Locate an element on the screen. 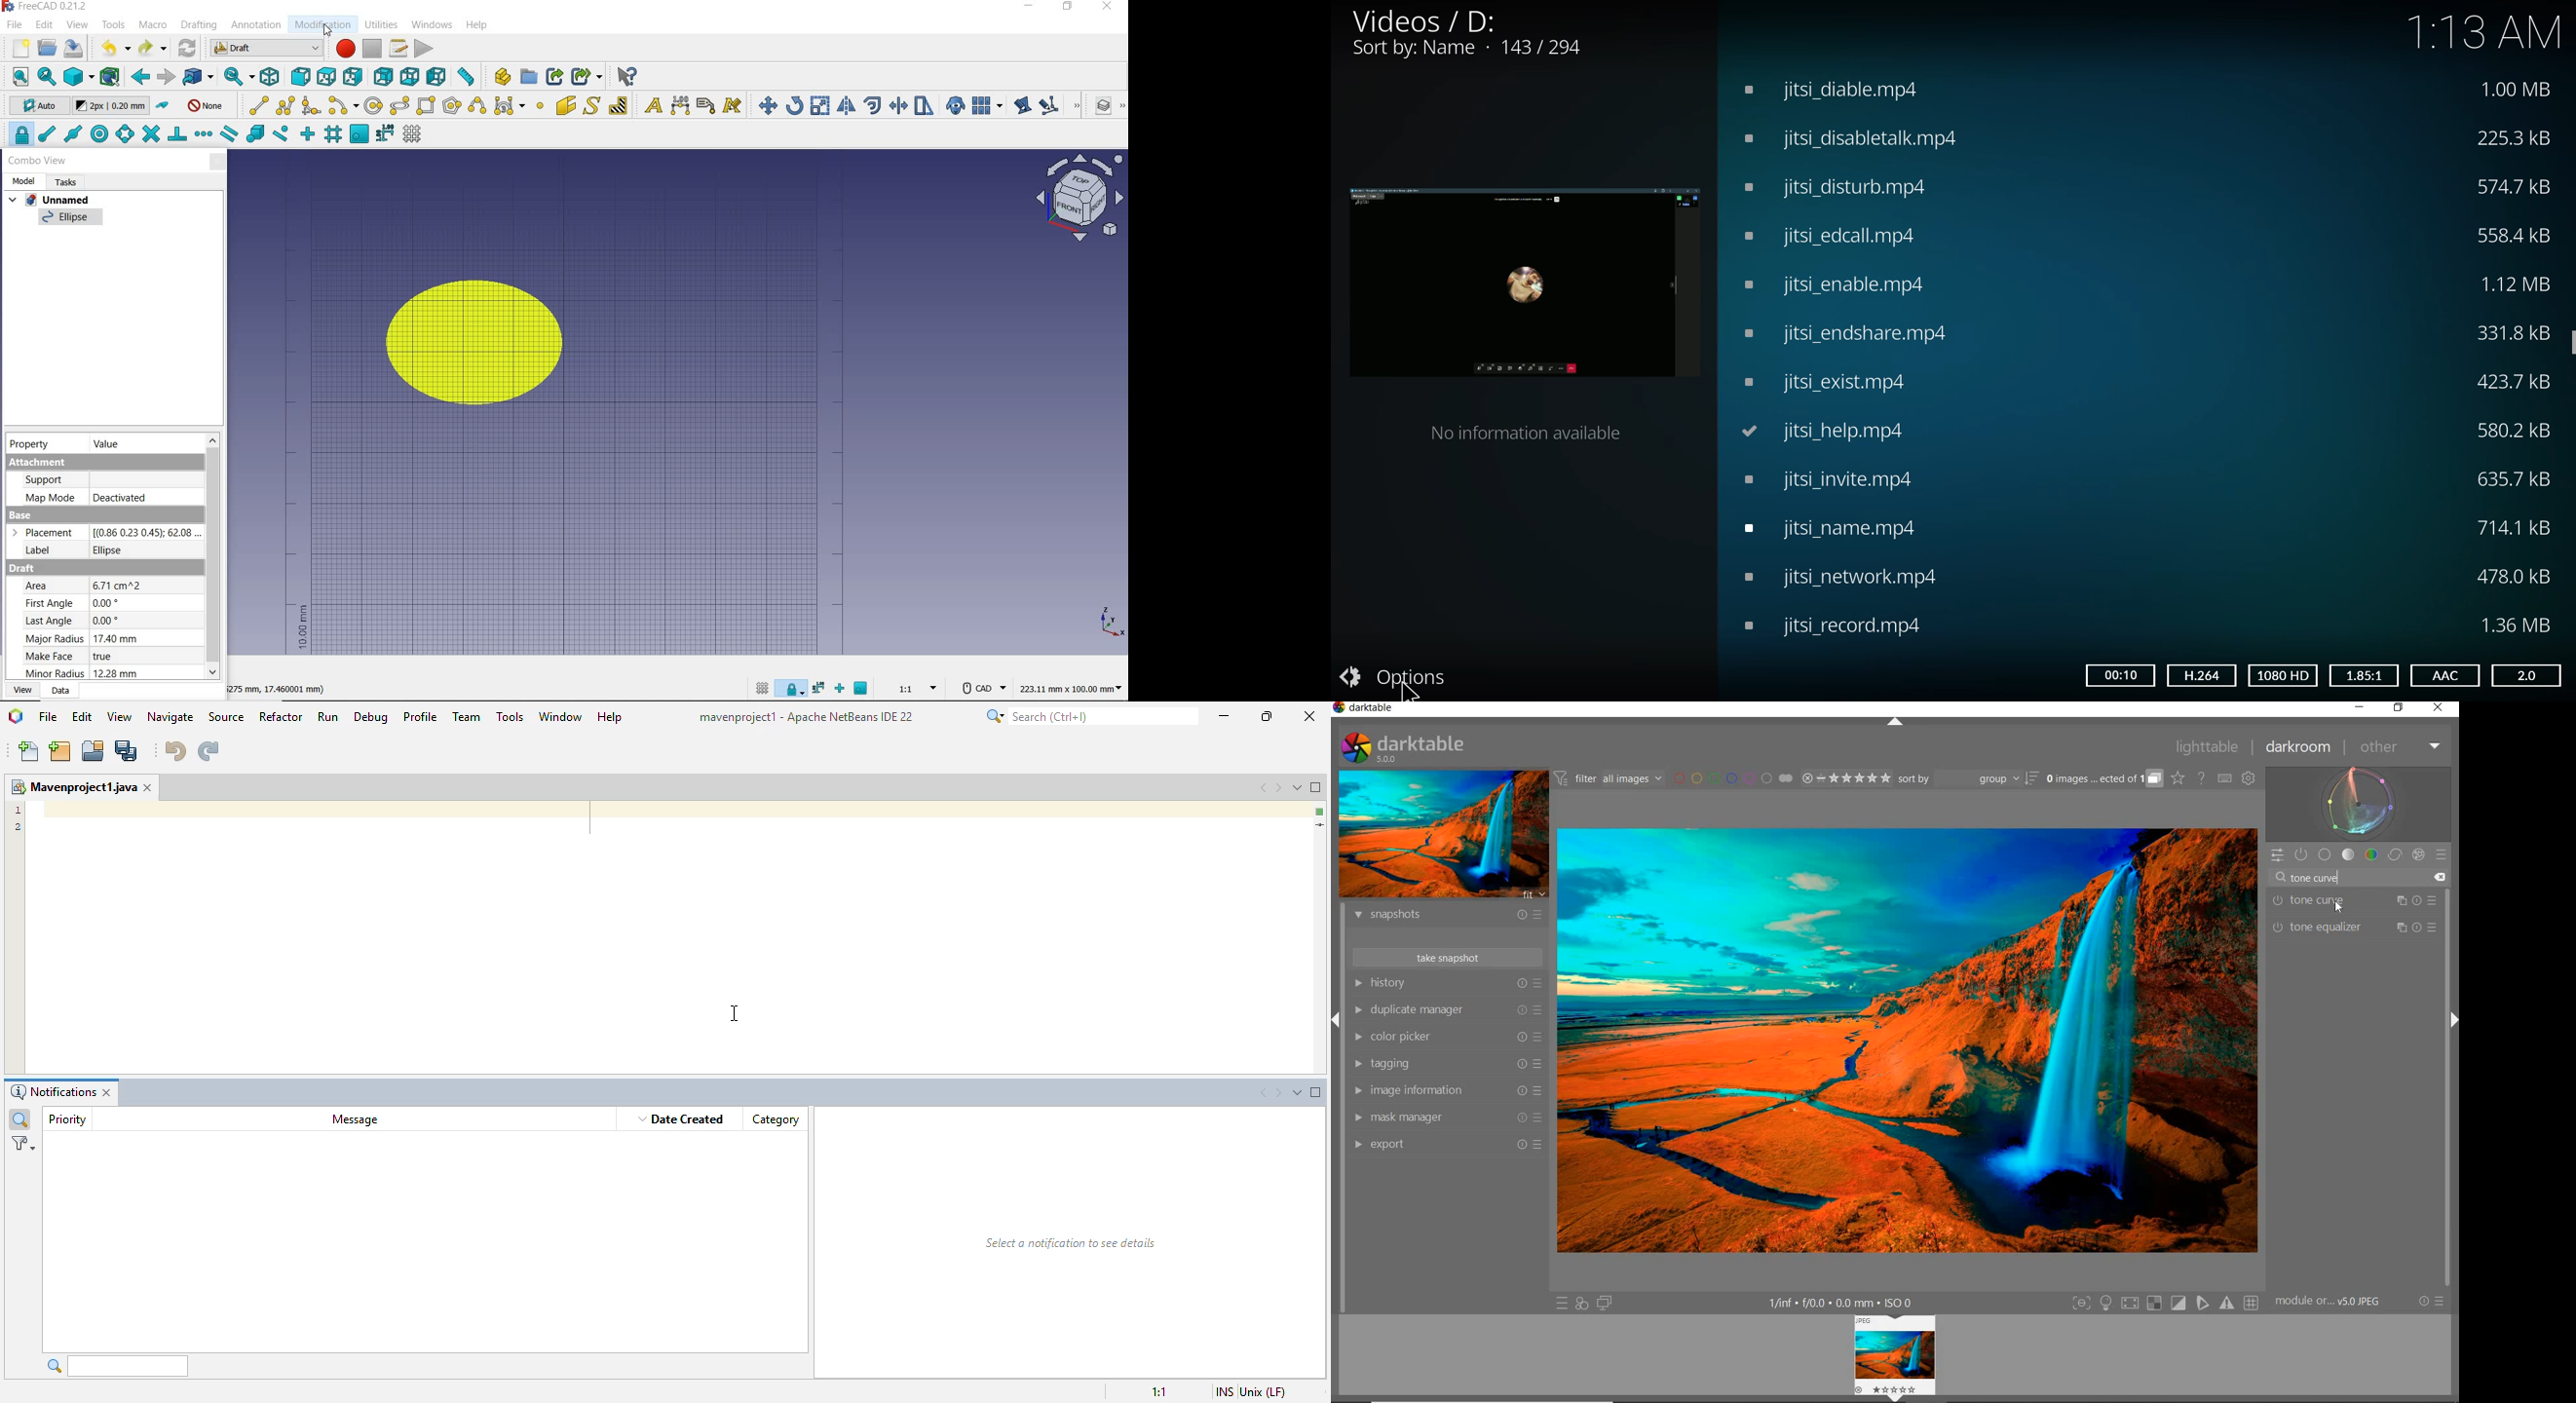 The image size is (2576, 1428). offset is located at coordinates (872, 105).